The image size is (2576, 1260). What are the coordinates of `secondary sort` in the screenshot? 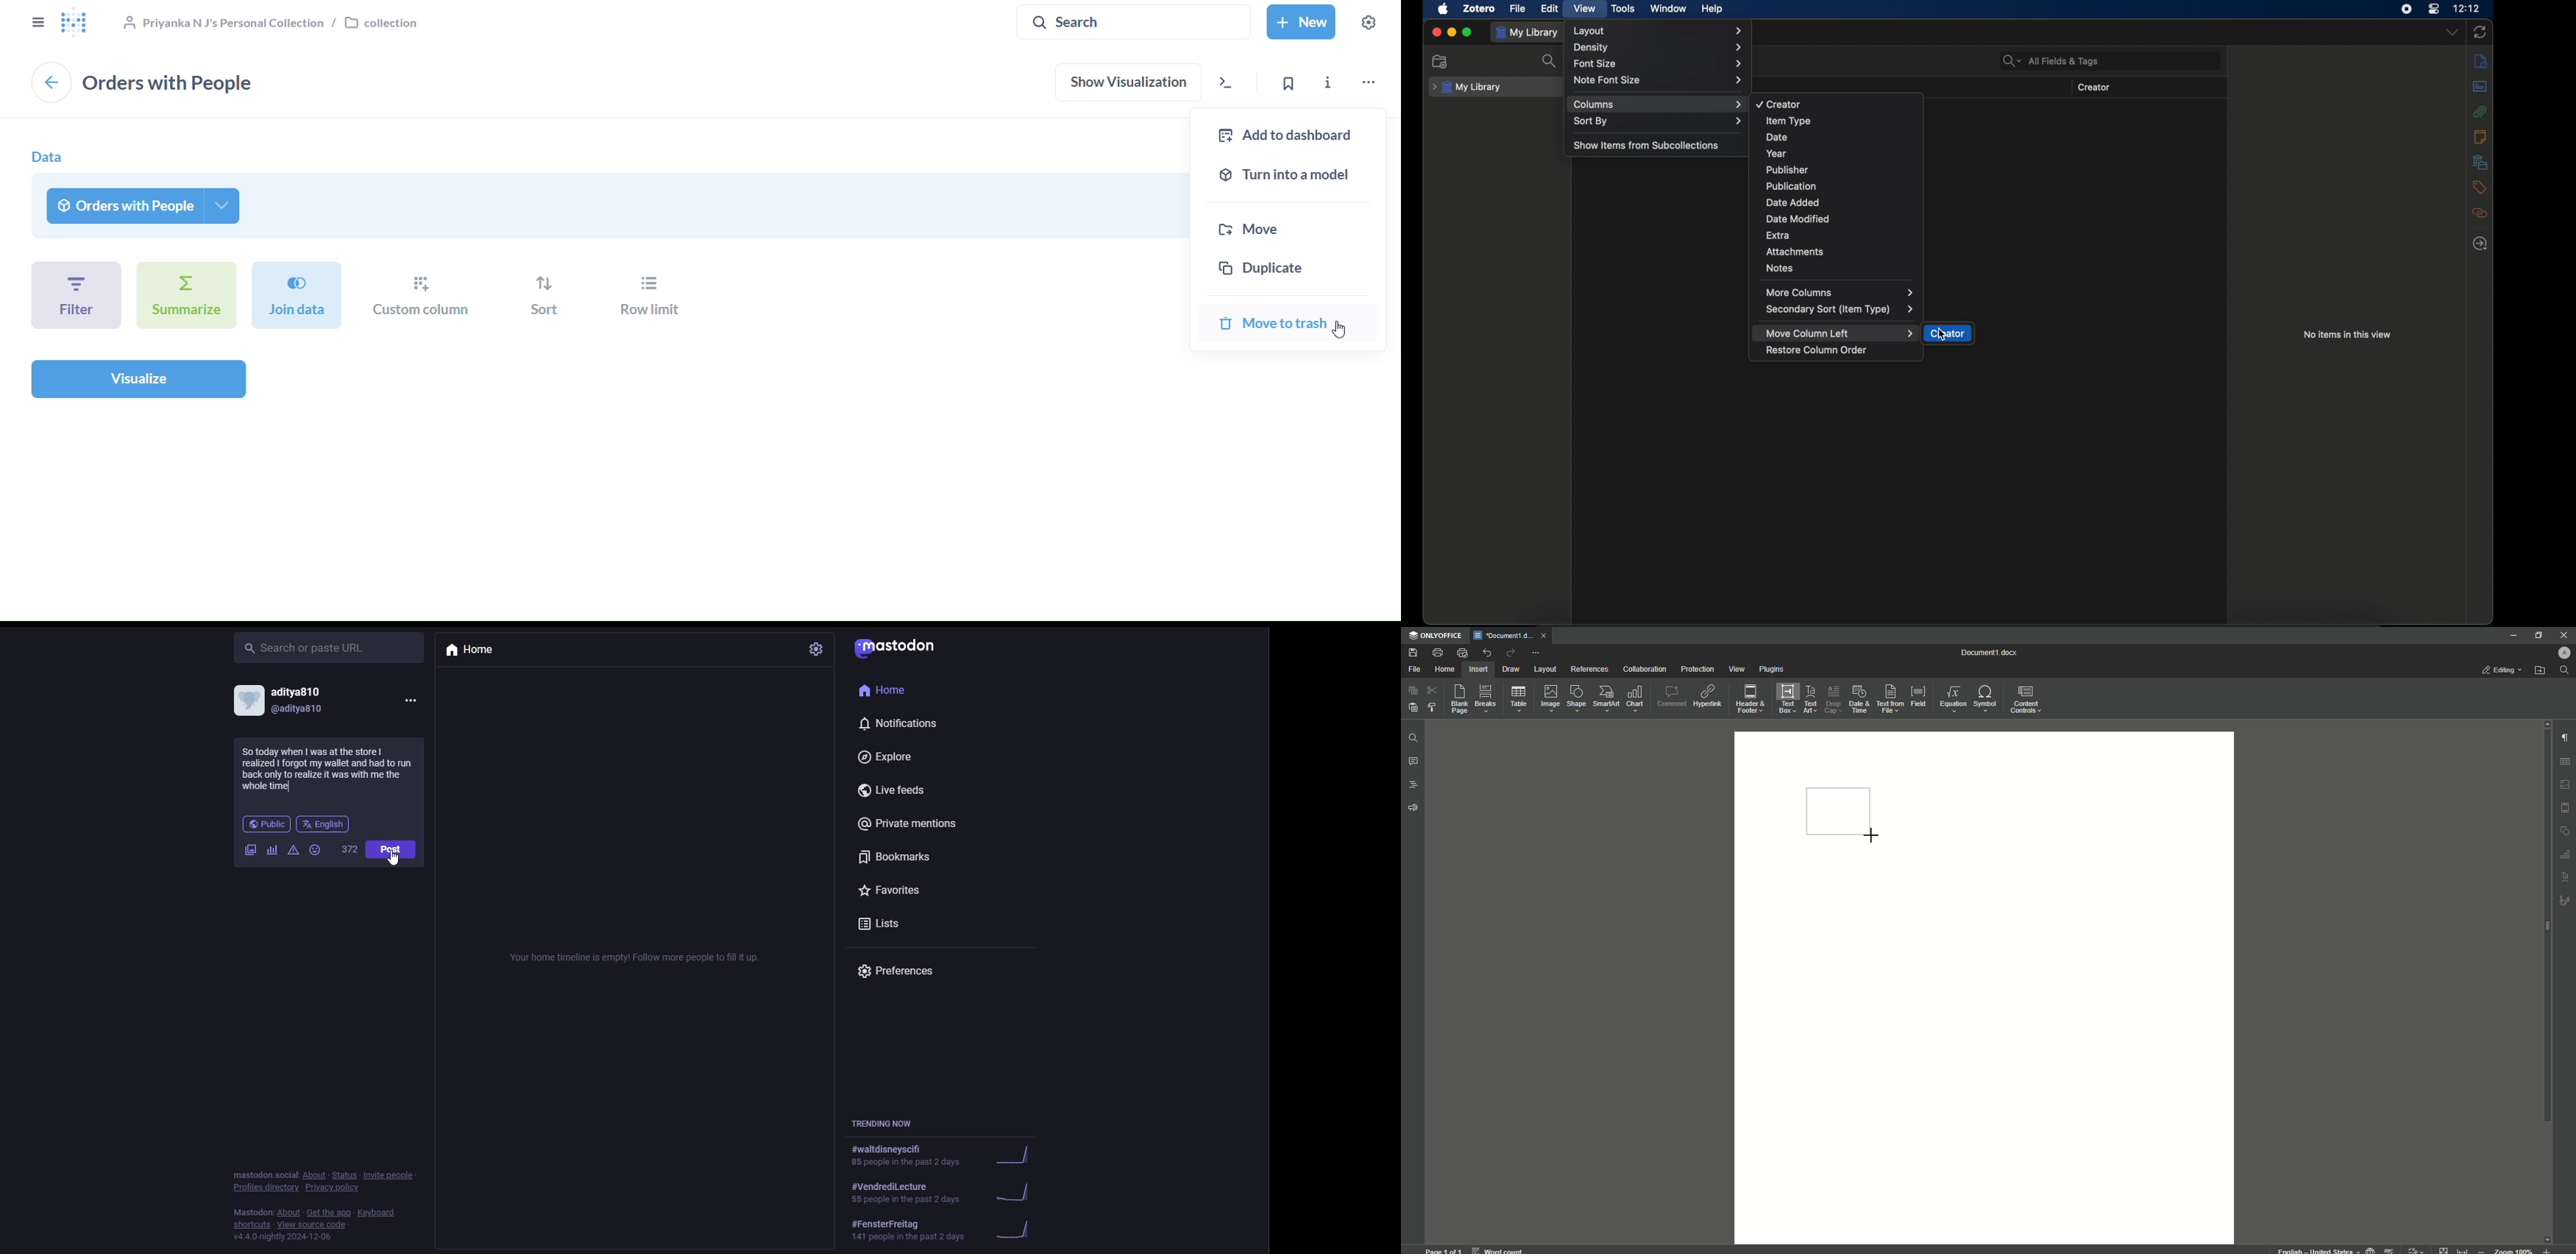 It's located at (1840, 309).